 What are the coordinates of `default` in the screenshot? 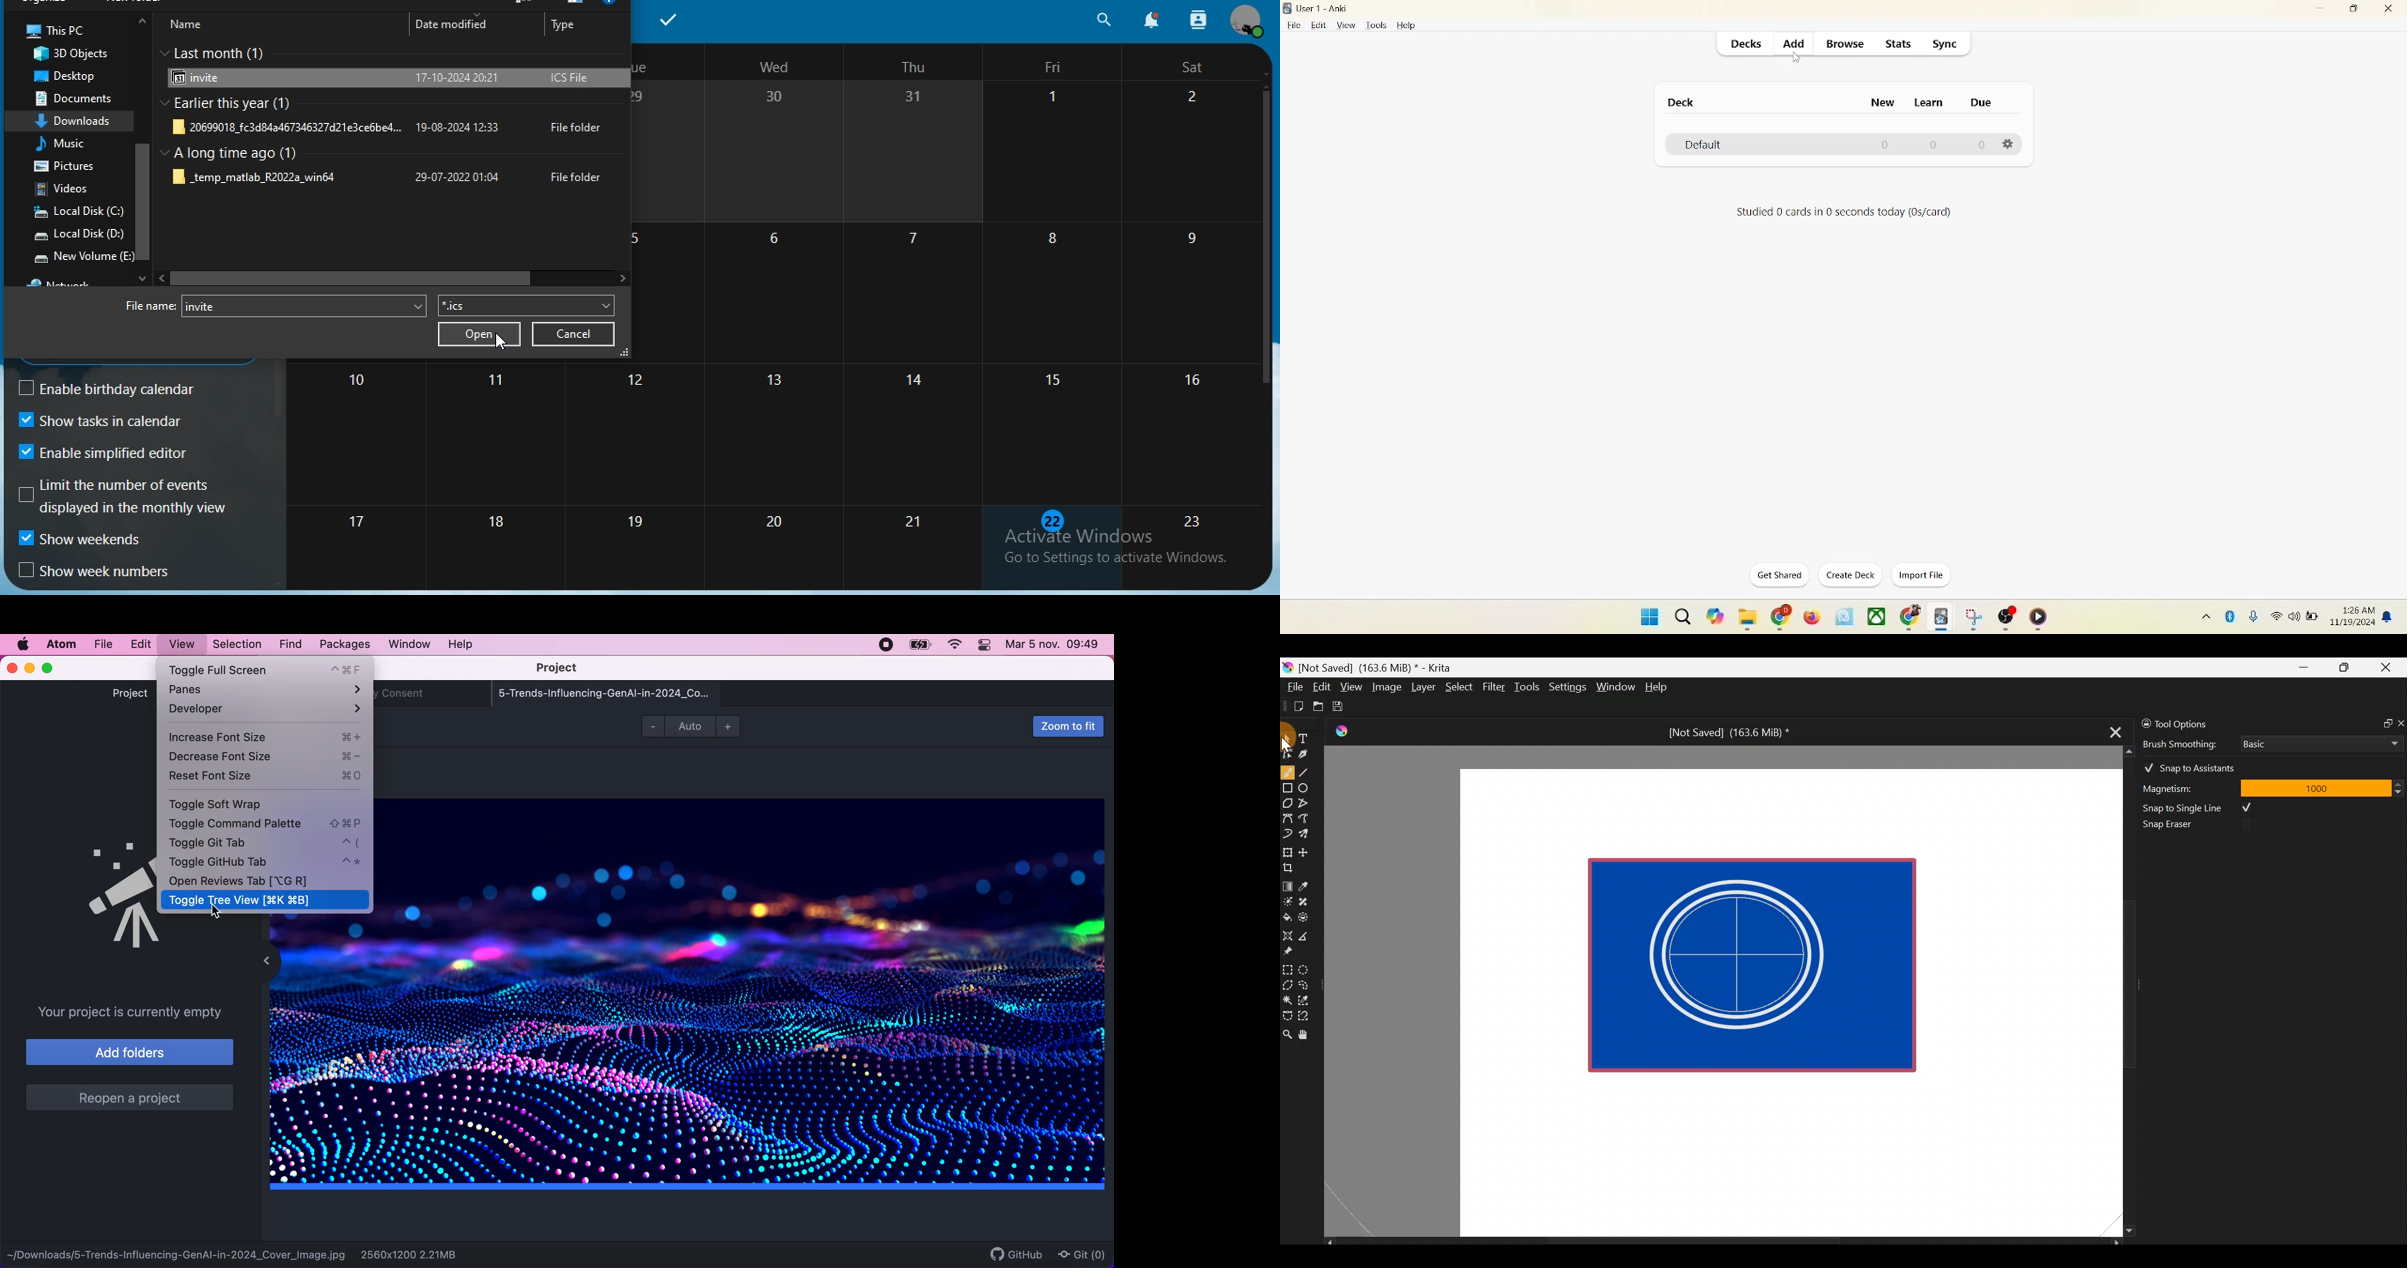 It's located at (1698, 146).